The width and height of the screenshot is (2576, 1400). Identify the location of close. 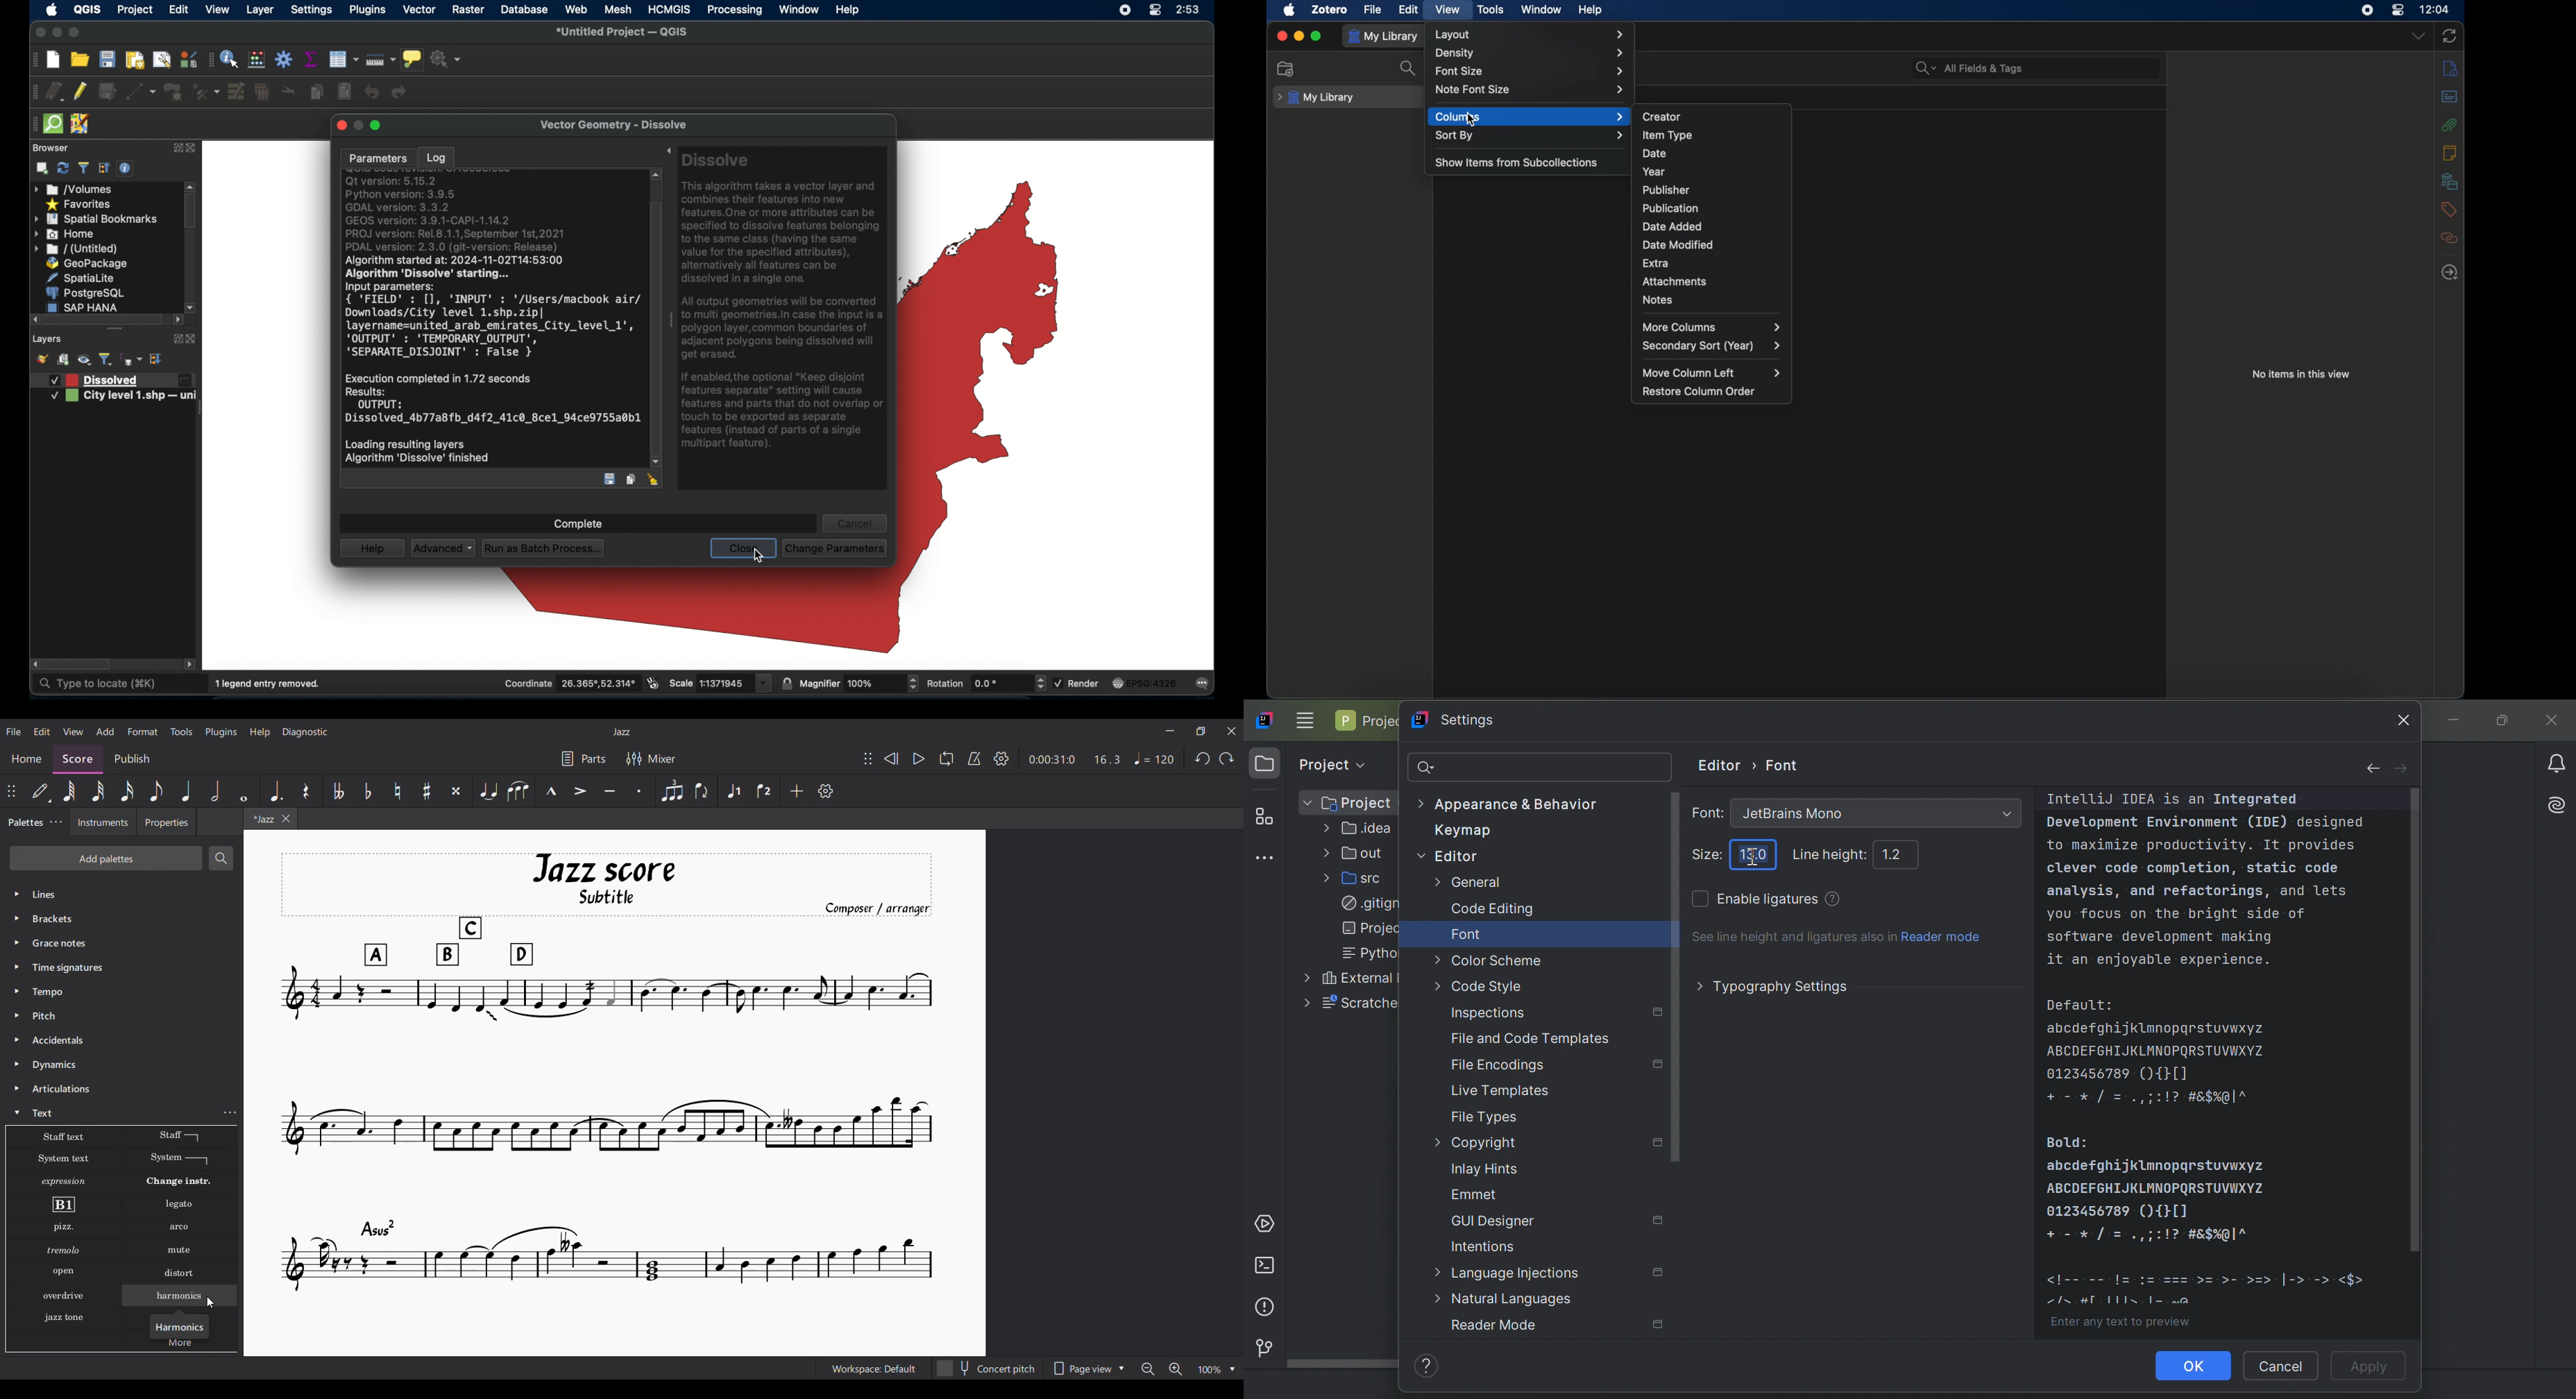
(192, 339).